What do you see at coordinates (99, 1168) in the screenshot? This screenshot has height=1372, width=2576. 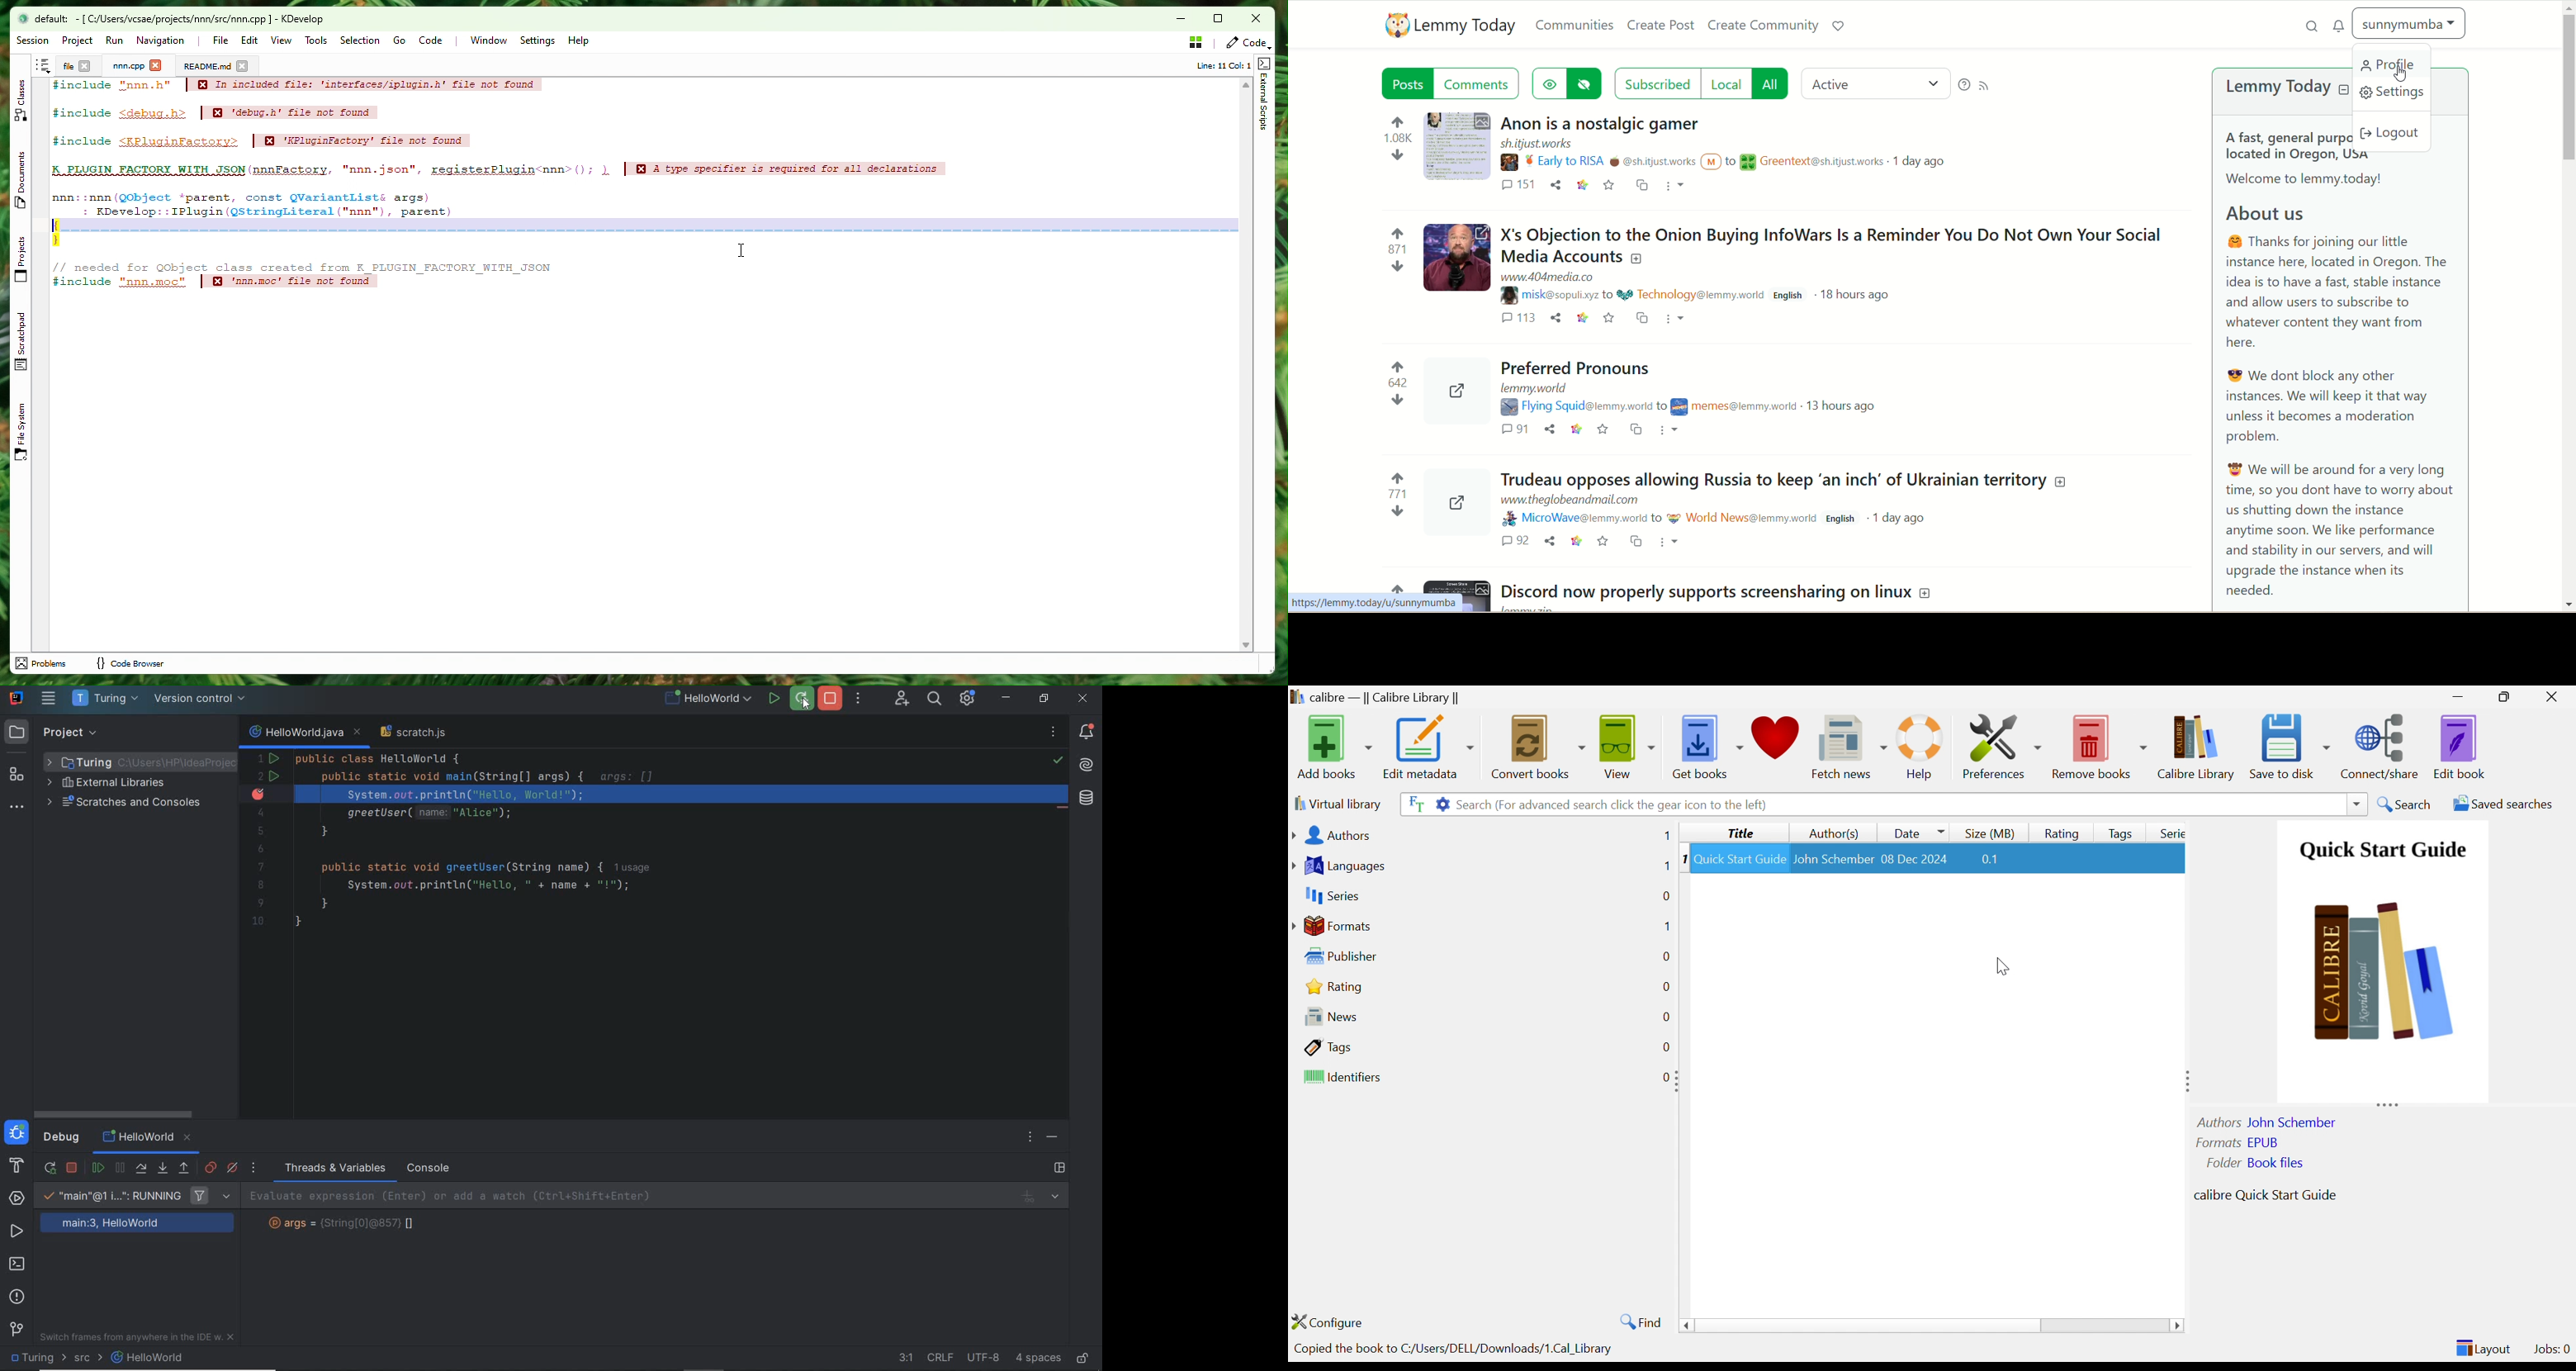 I see `resume program` at bounding box center [99, 1168].